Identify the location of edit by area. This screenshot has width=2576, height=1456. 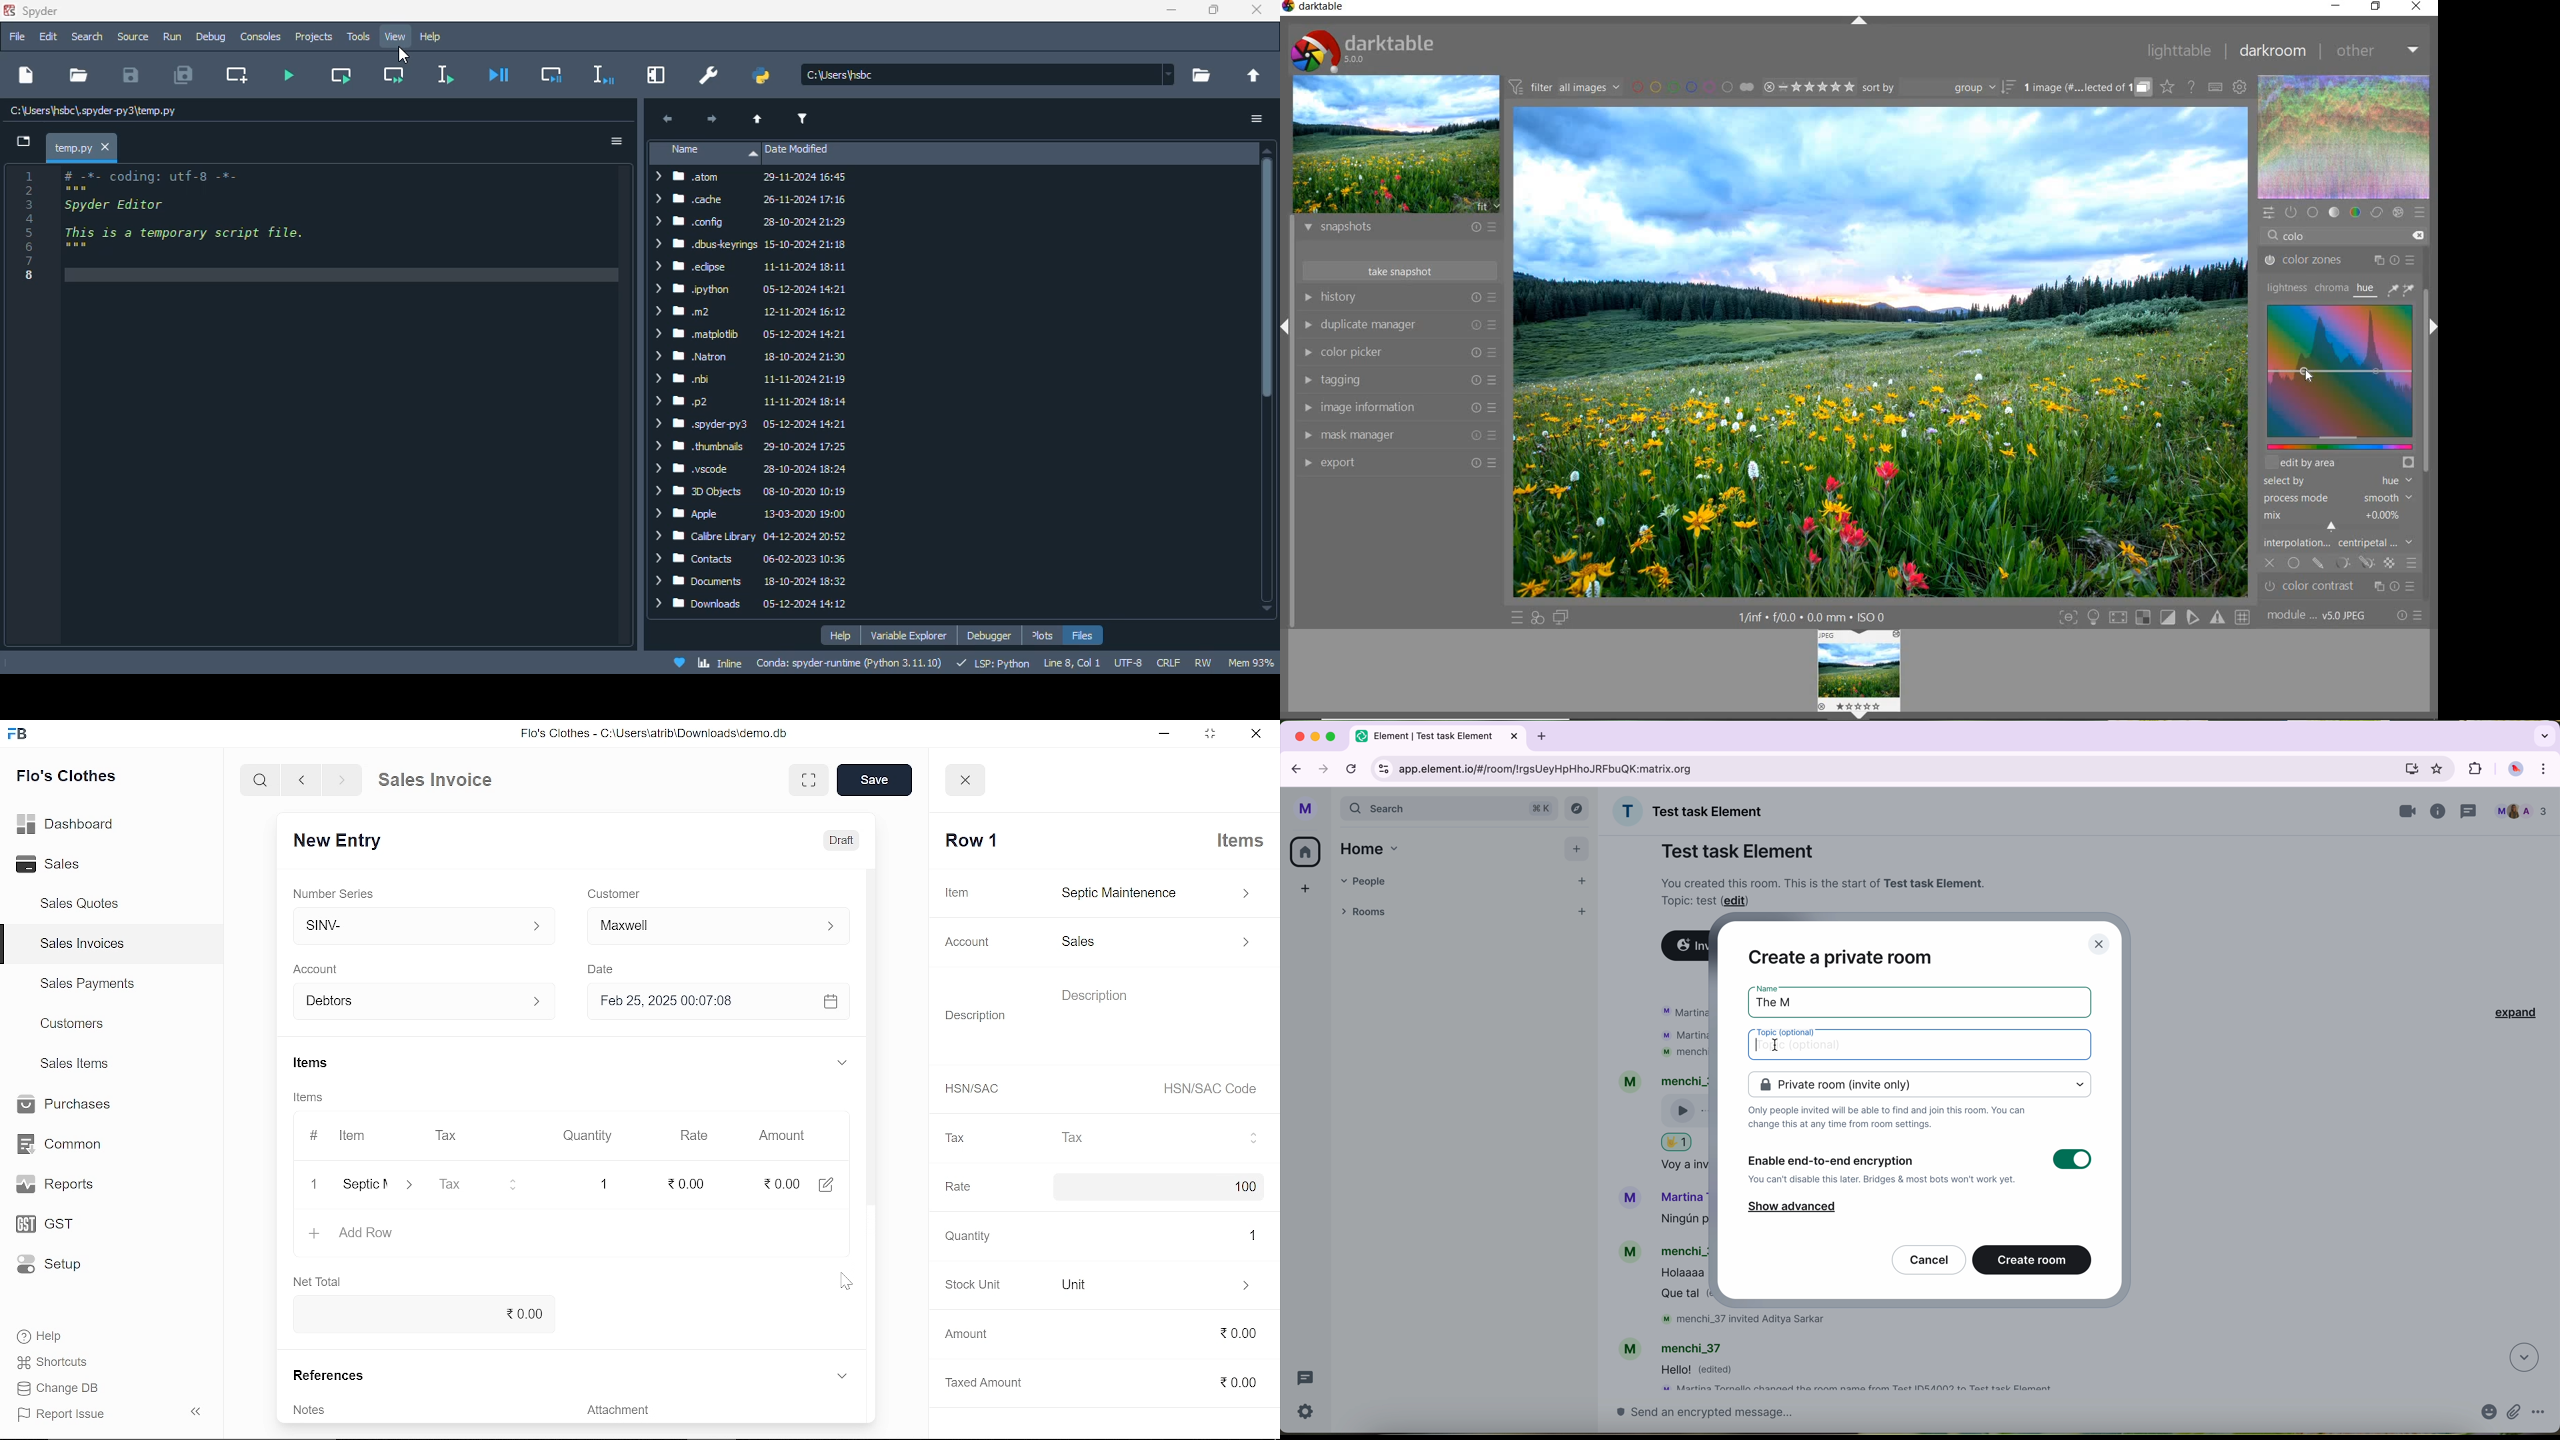
(2340, 462).